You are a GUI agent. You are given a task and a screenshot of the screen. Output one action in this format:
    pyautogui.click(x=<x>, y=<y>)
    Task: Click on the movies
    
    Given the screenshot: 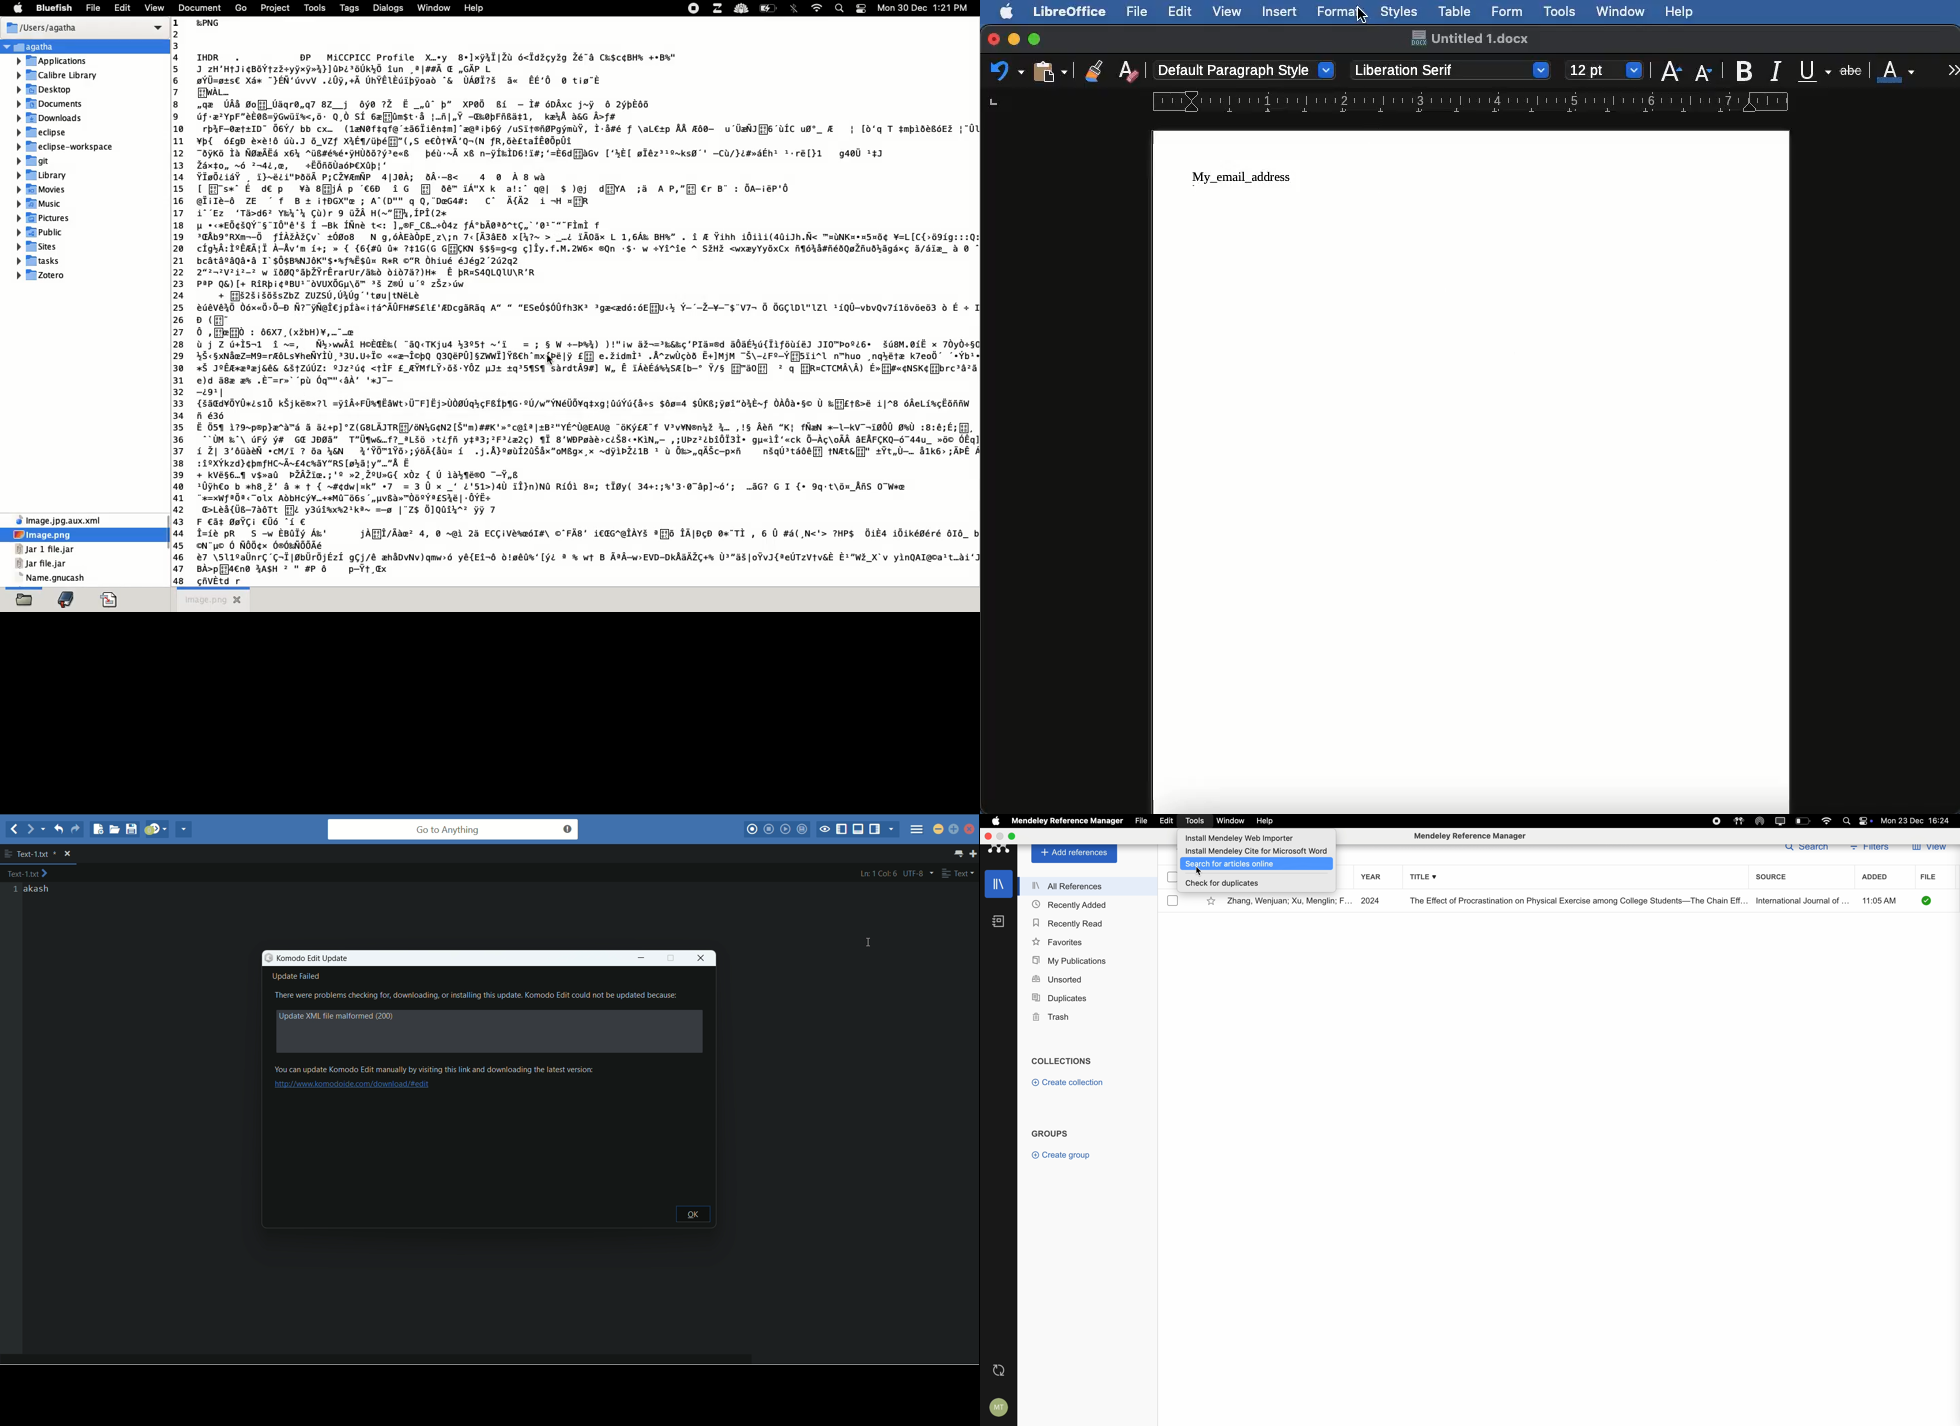 What is the action you would take?
    pyautogui.click(x=42, y=189)
    